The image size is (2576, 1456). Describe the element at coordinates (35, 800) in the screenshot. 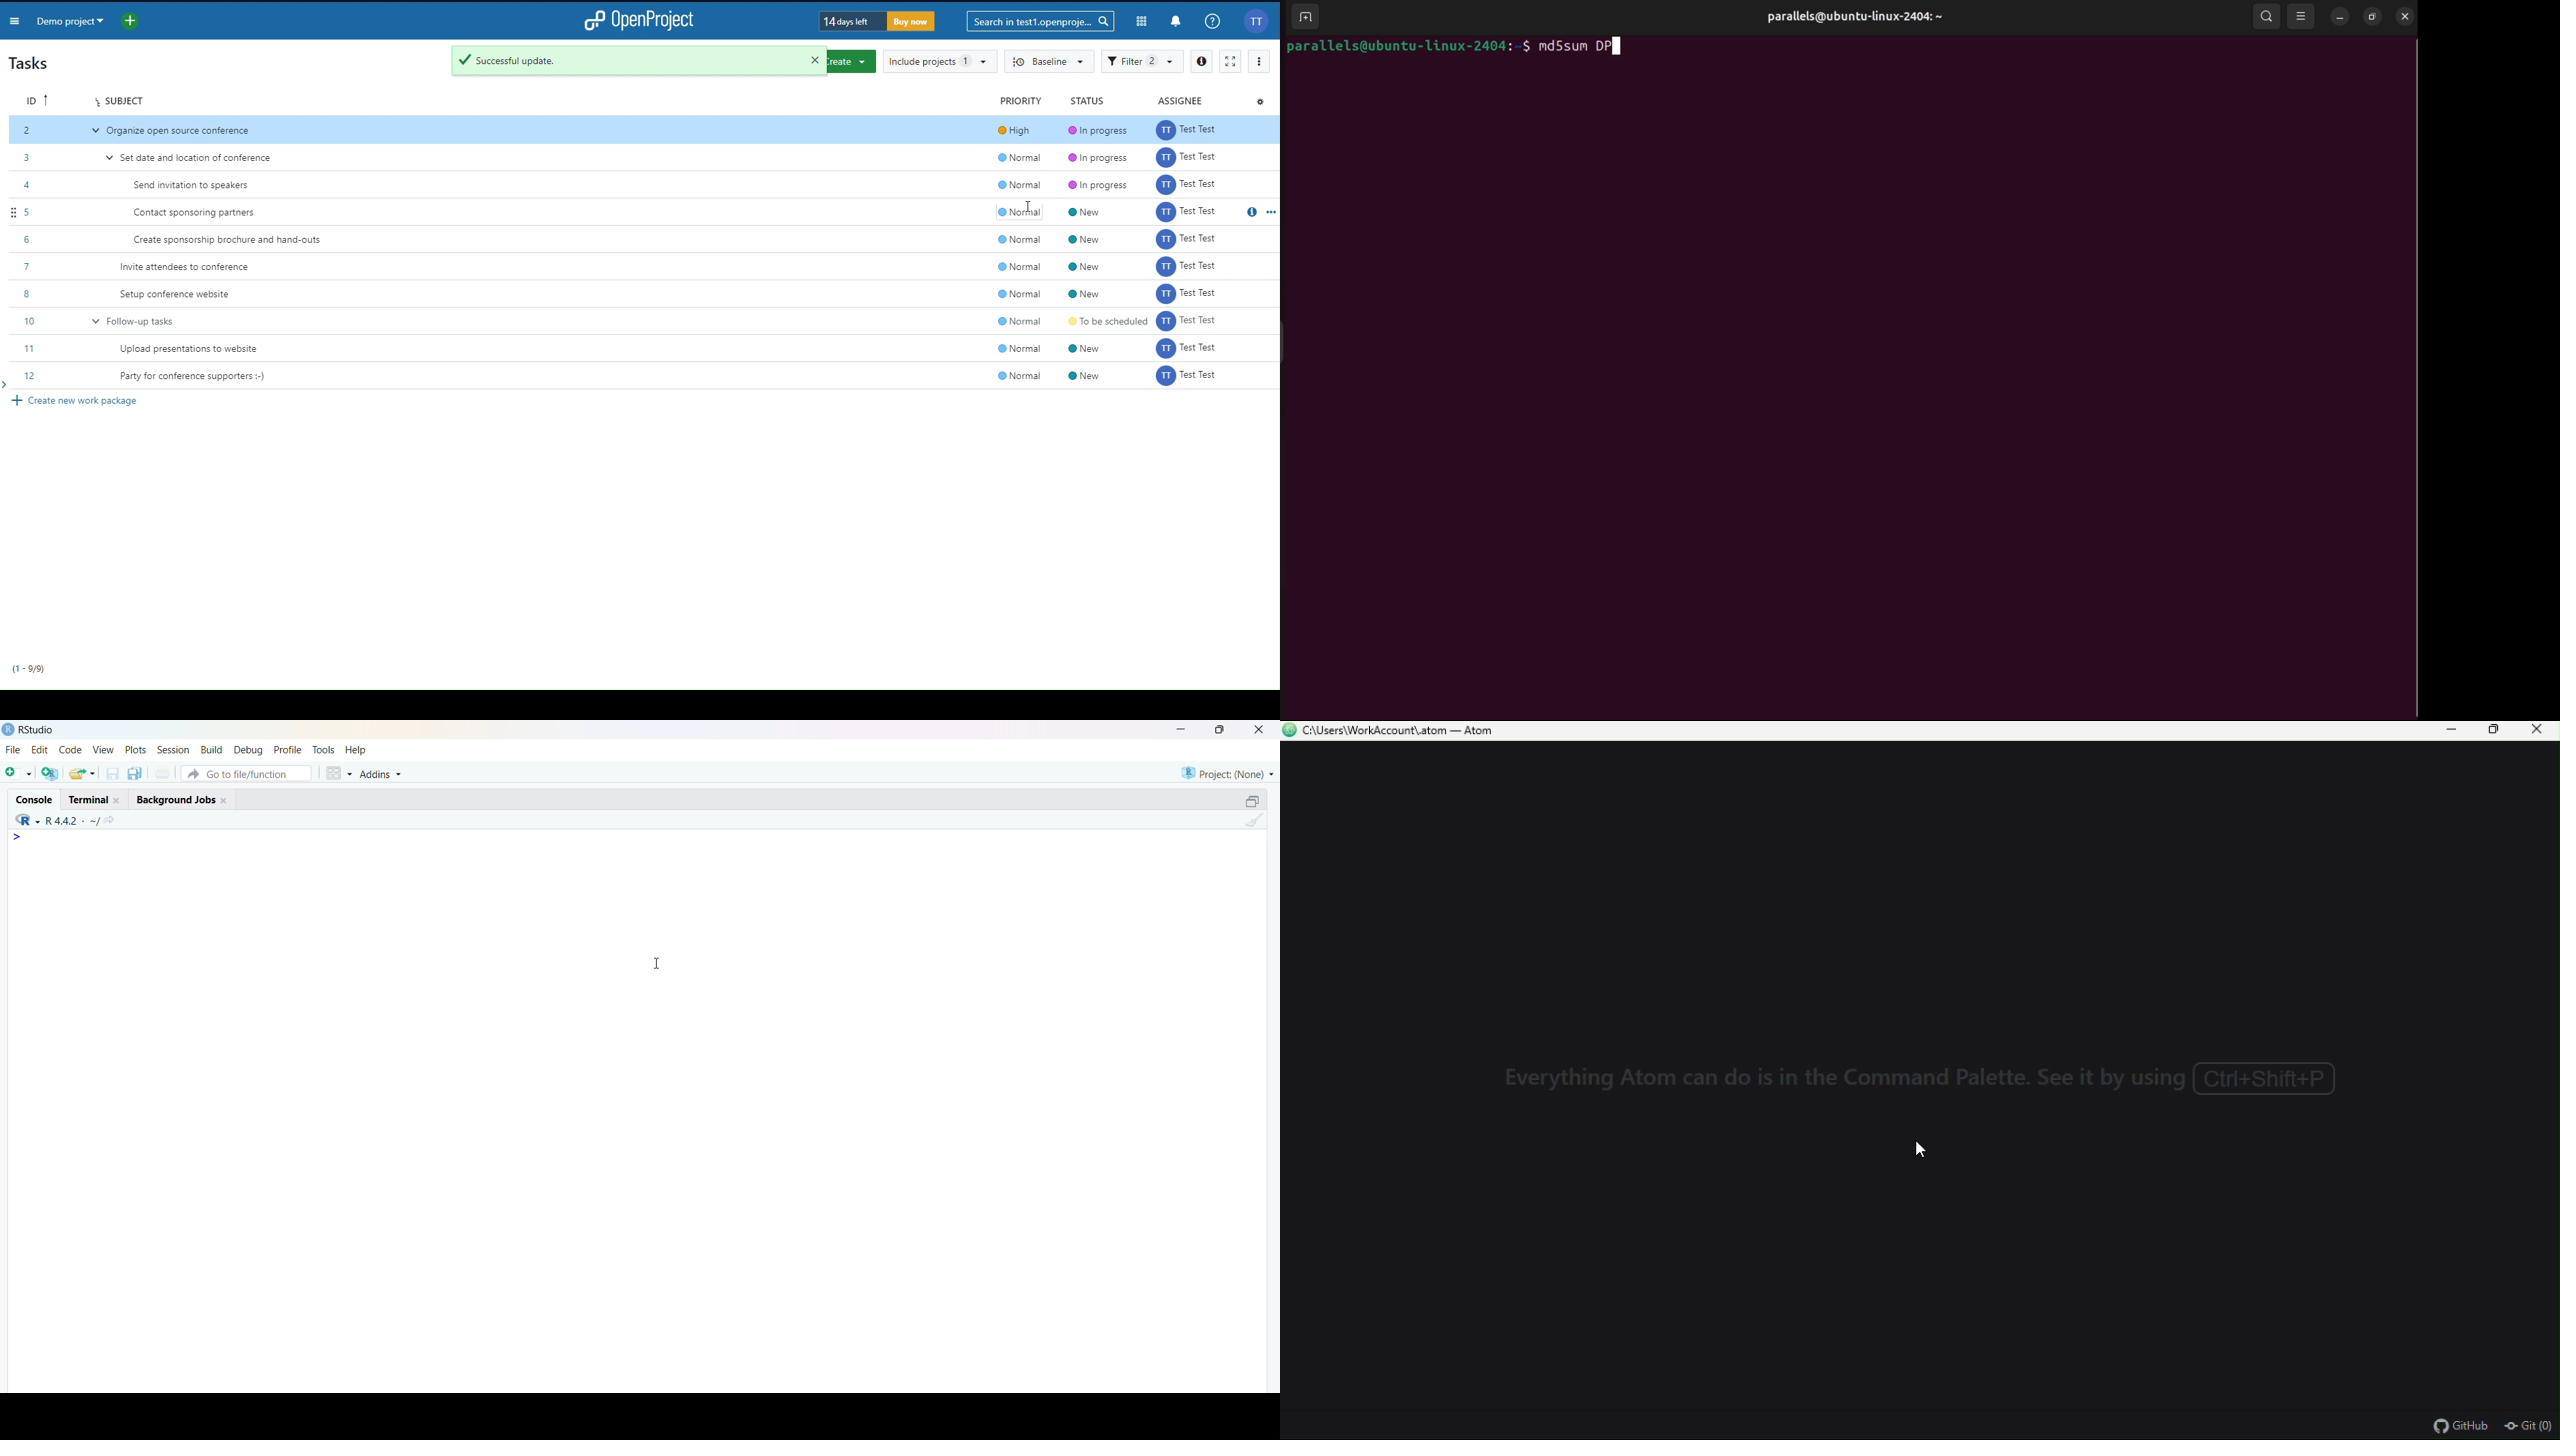

I see `console` at that location.